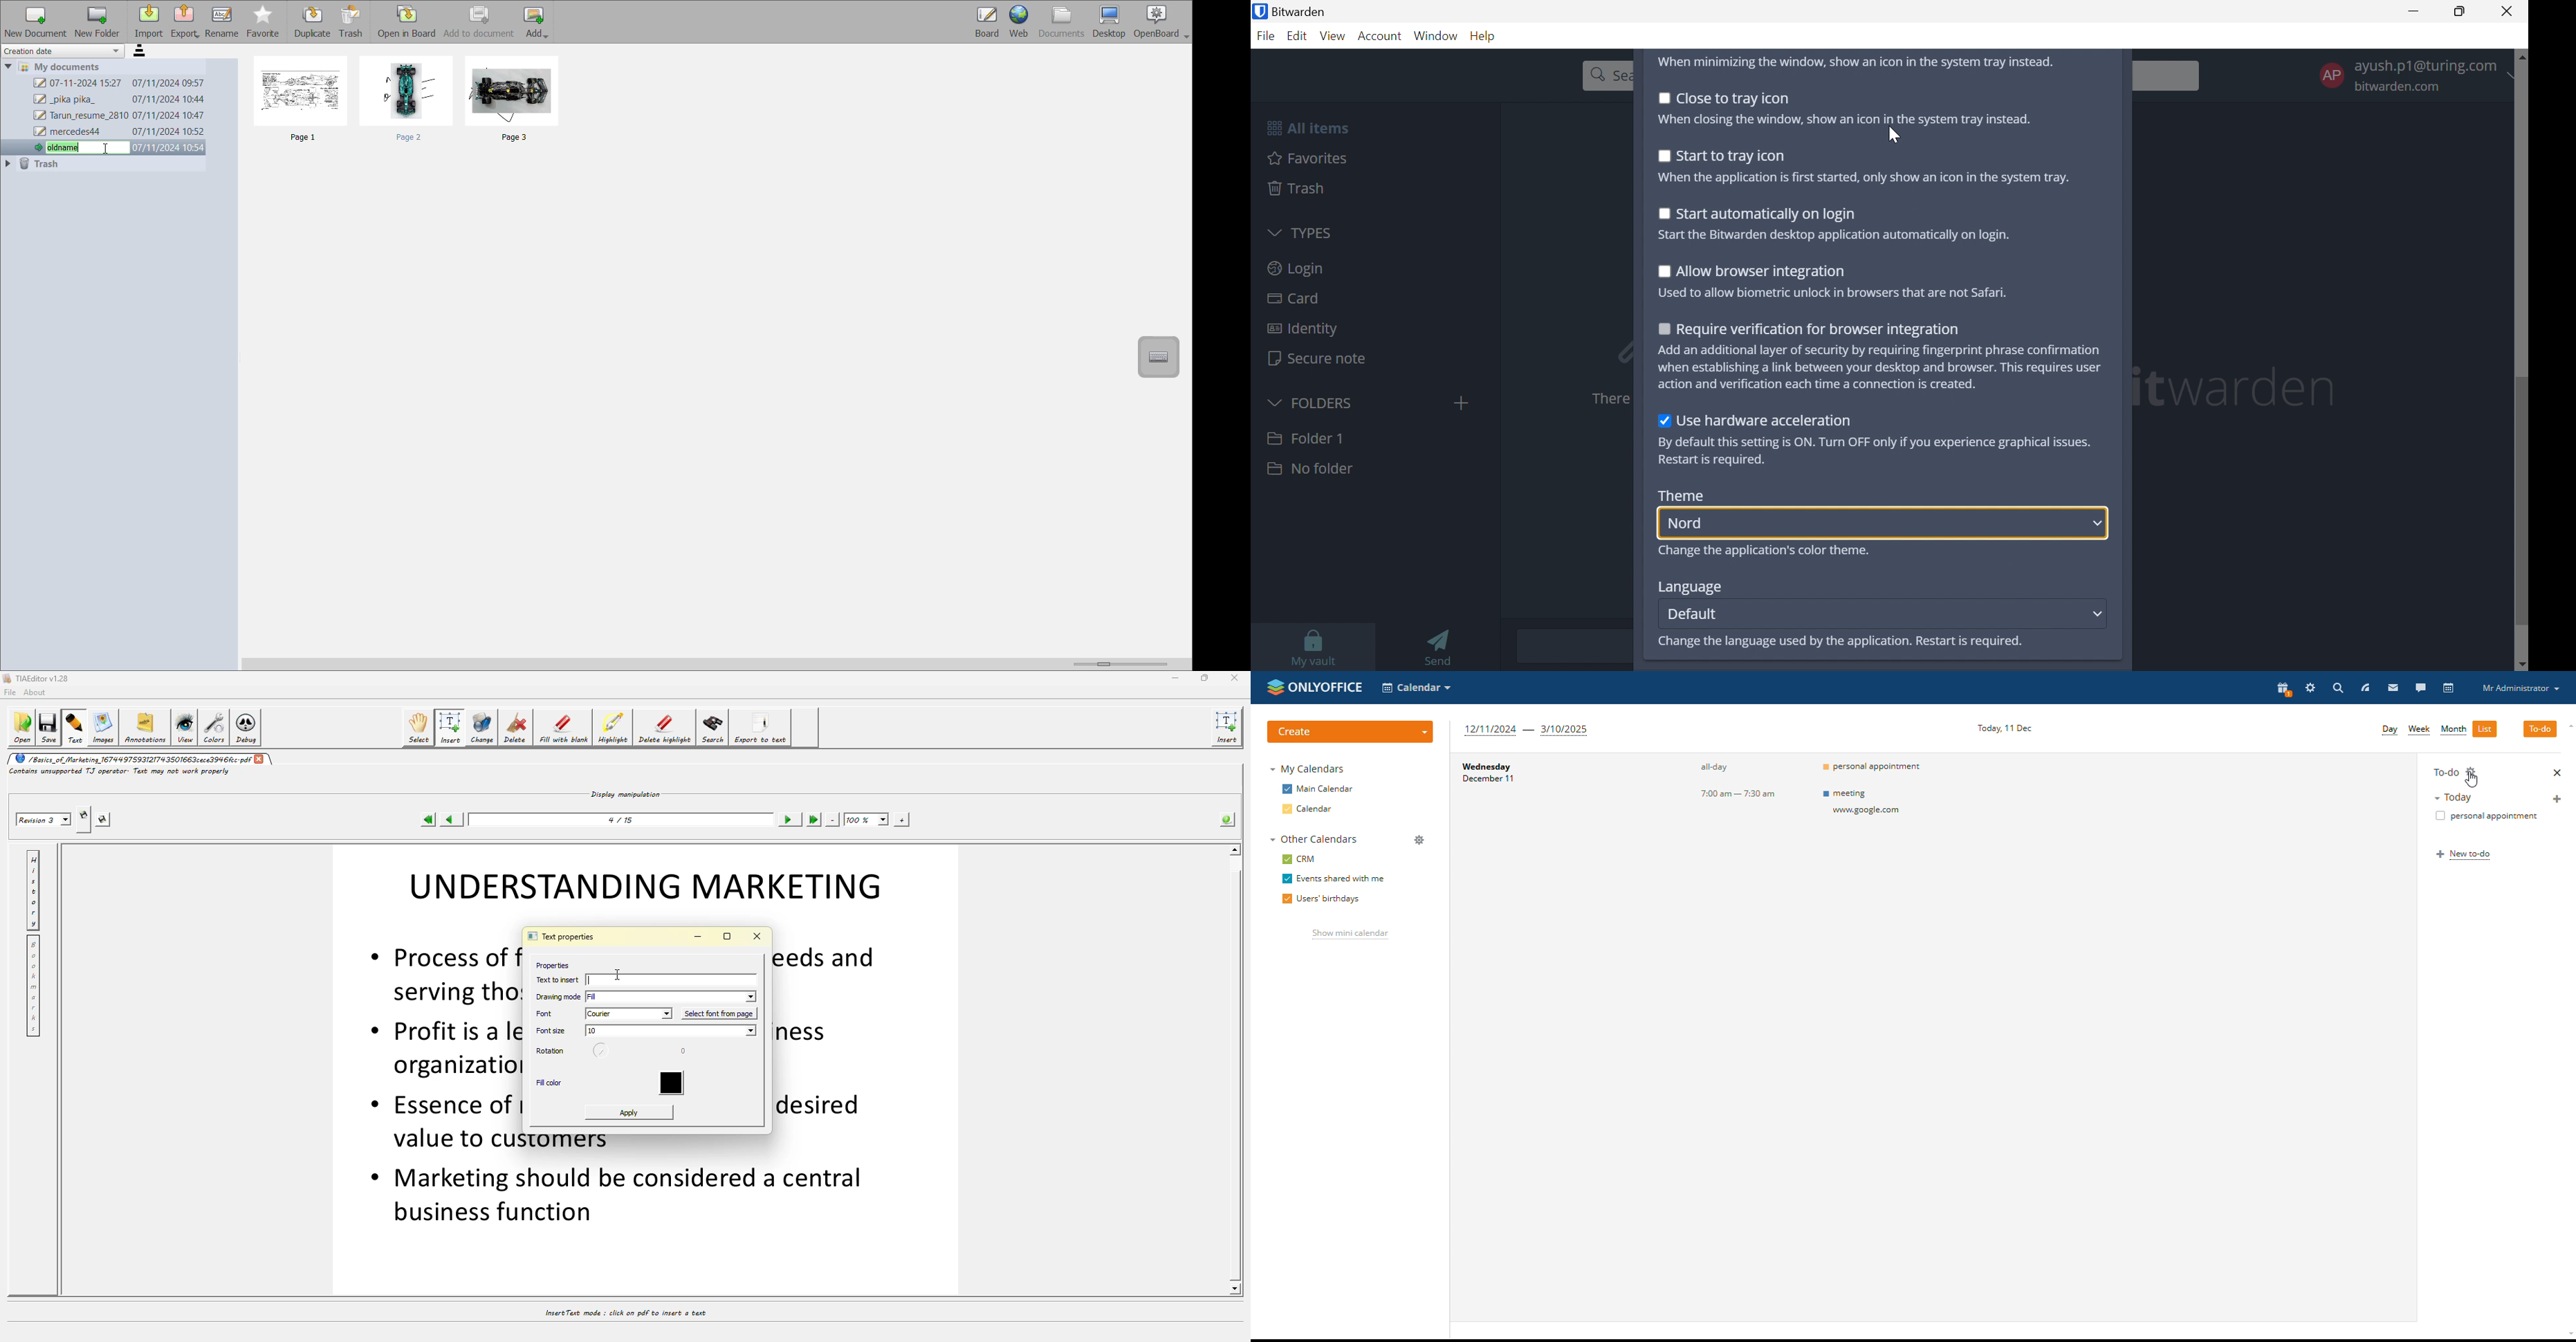 Image resolution: width=2576 pixels, height=1344 pixels. Describe the element at coordinates (1268, 37) in the screenshot. I see `File` at that location.